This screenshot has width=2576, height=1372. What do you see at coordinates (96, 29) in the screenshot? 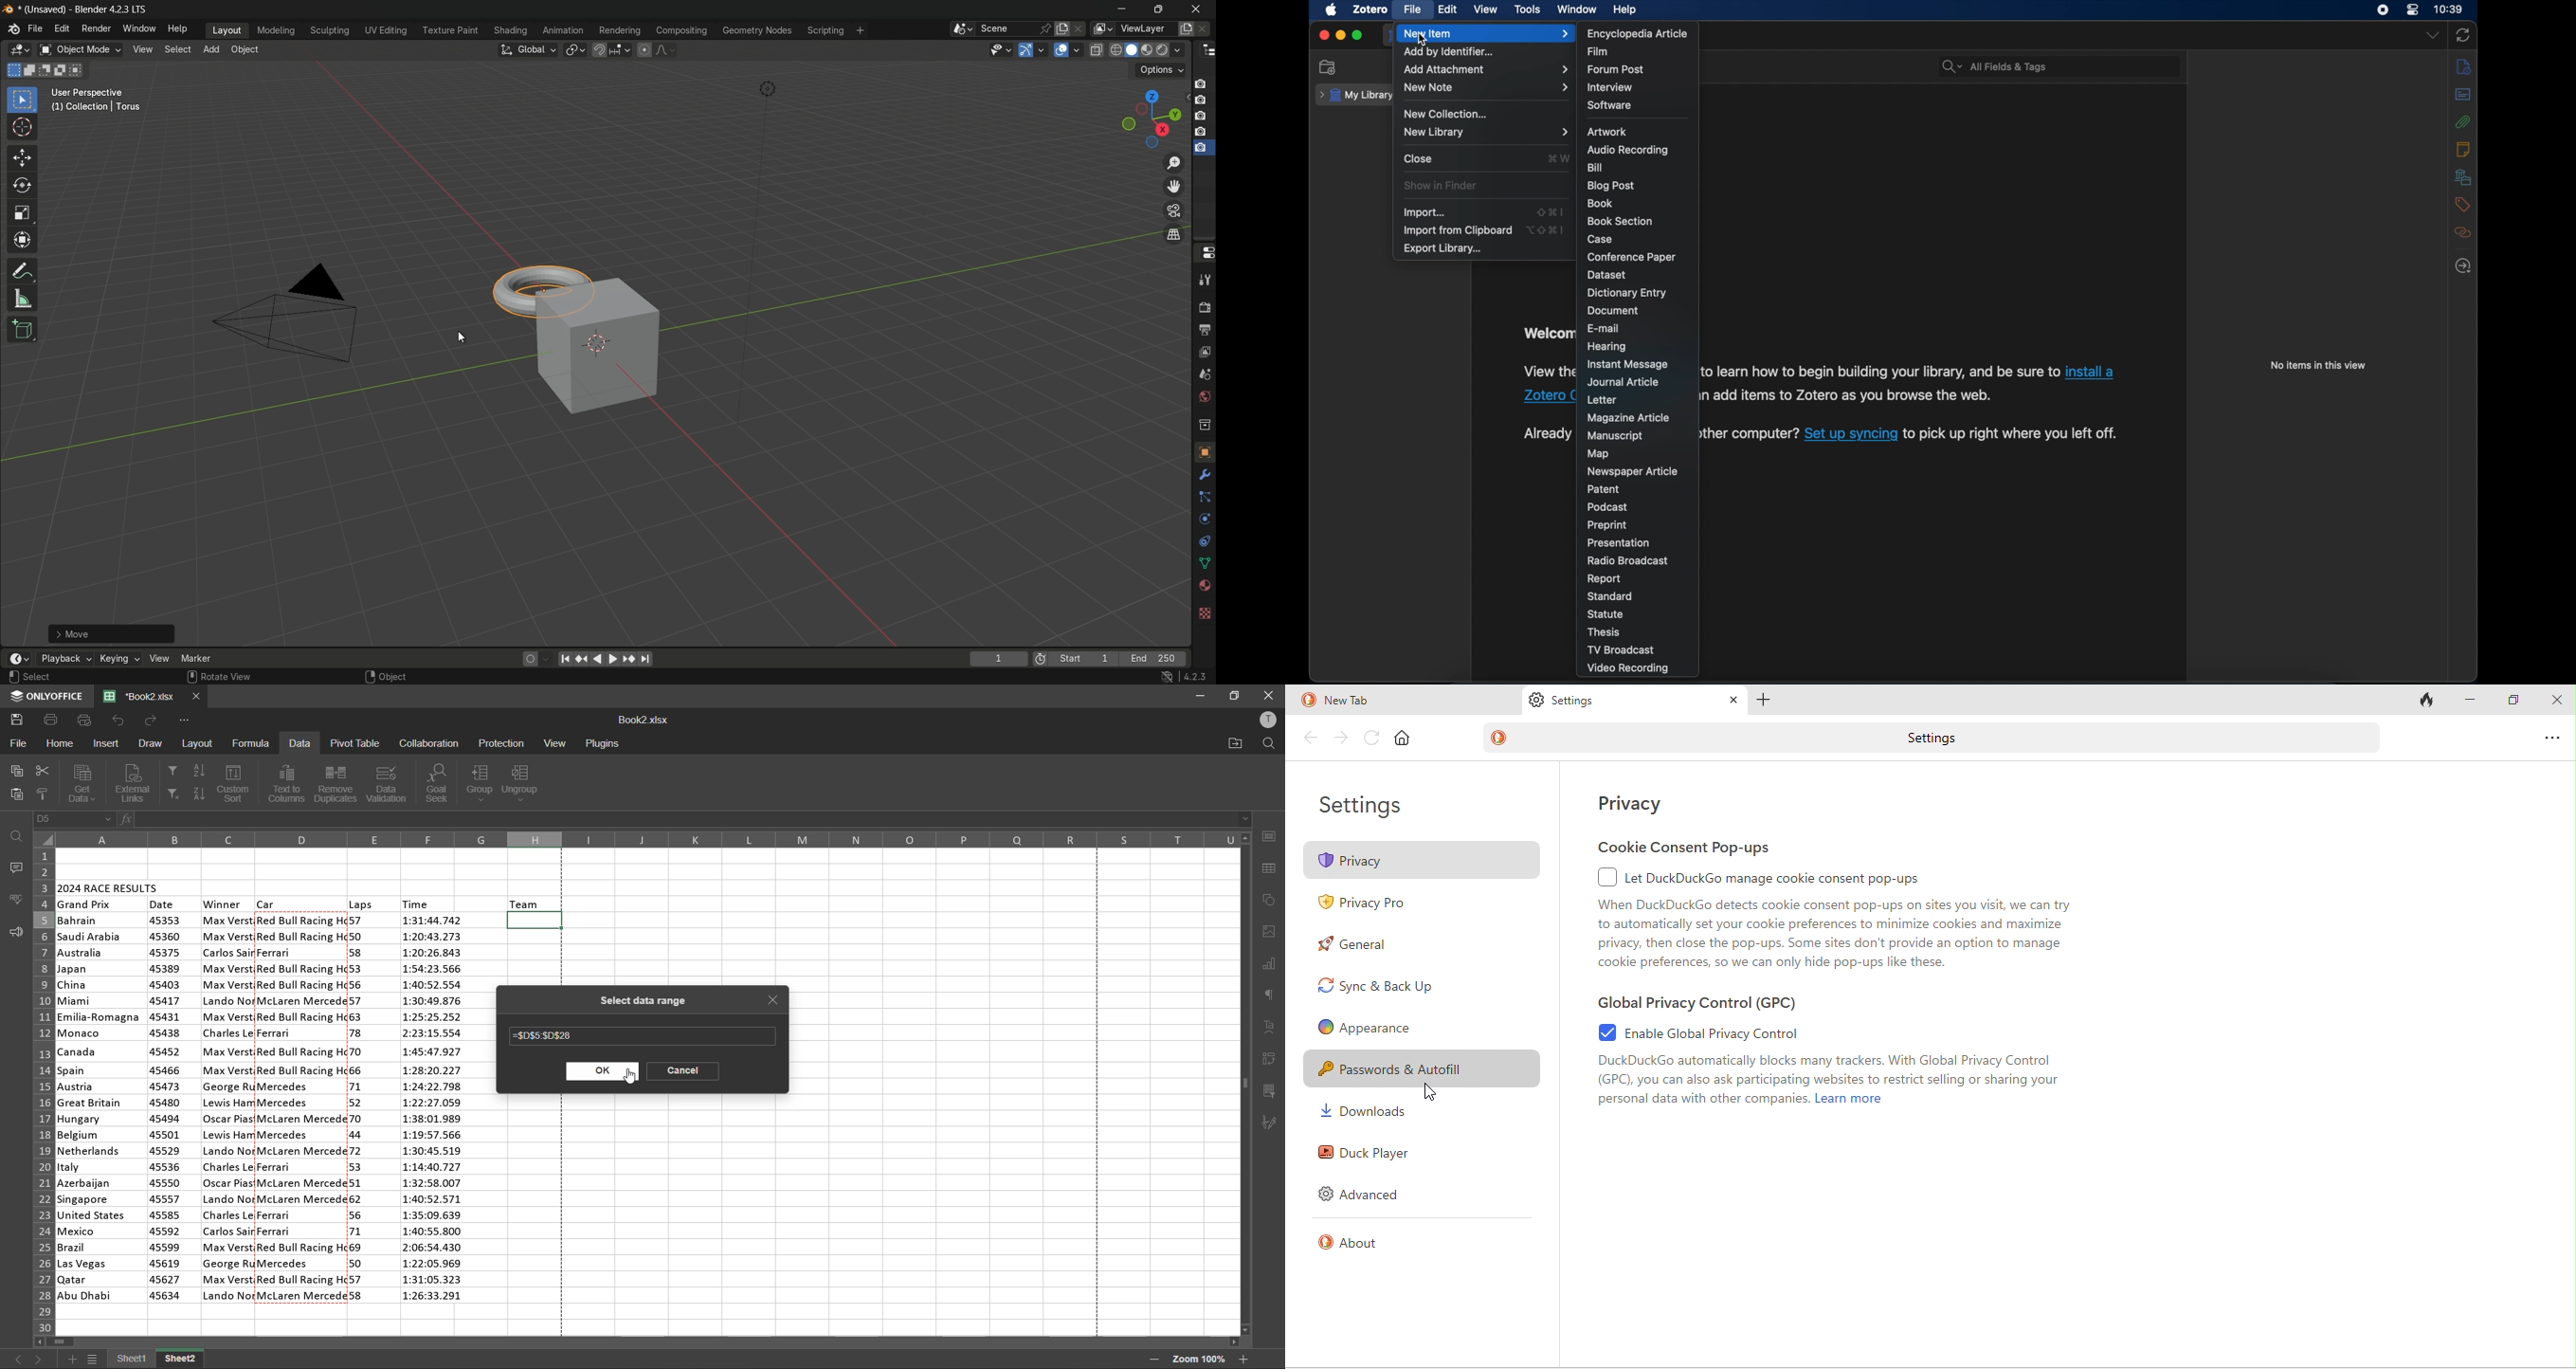
I see `render menu` at bounding box center [96, 29].